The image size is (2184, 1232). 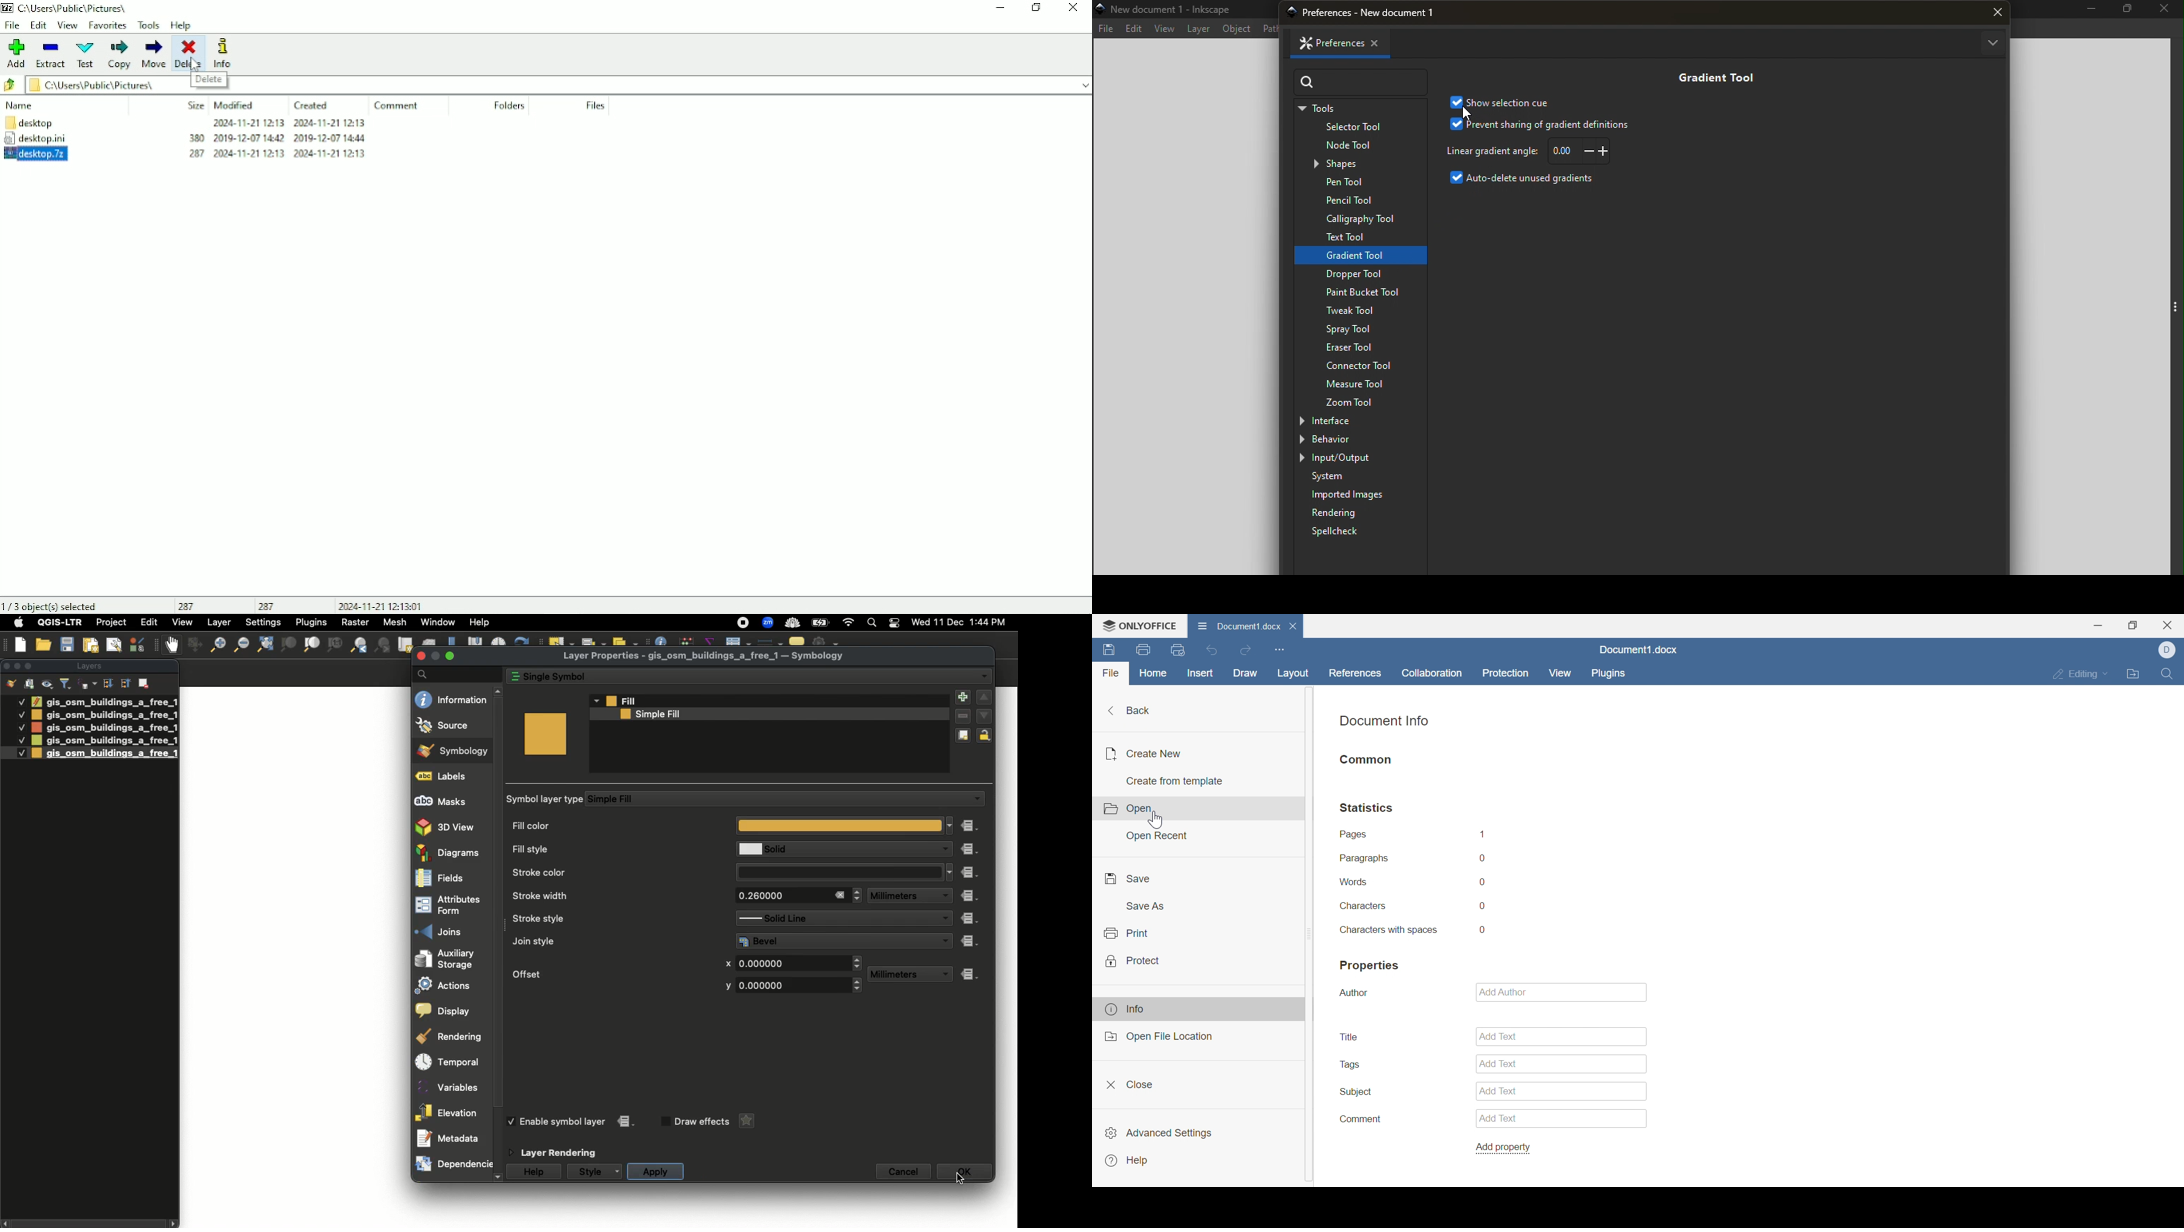 I want to click on Sort descending, so click(x=108, y=684).